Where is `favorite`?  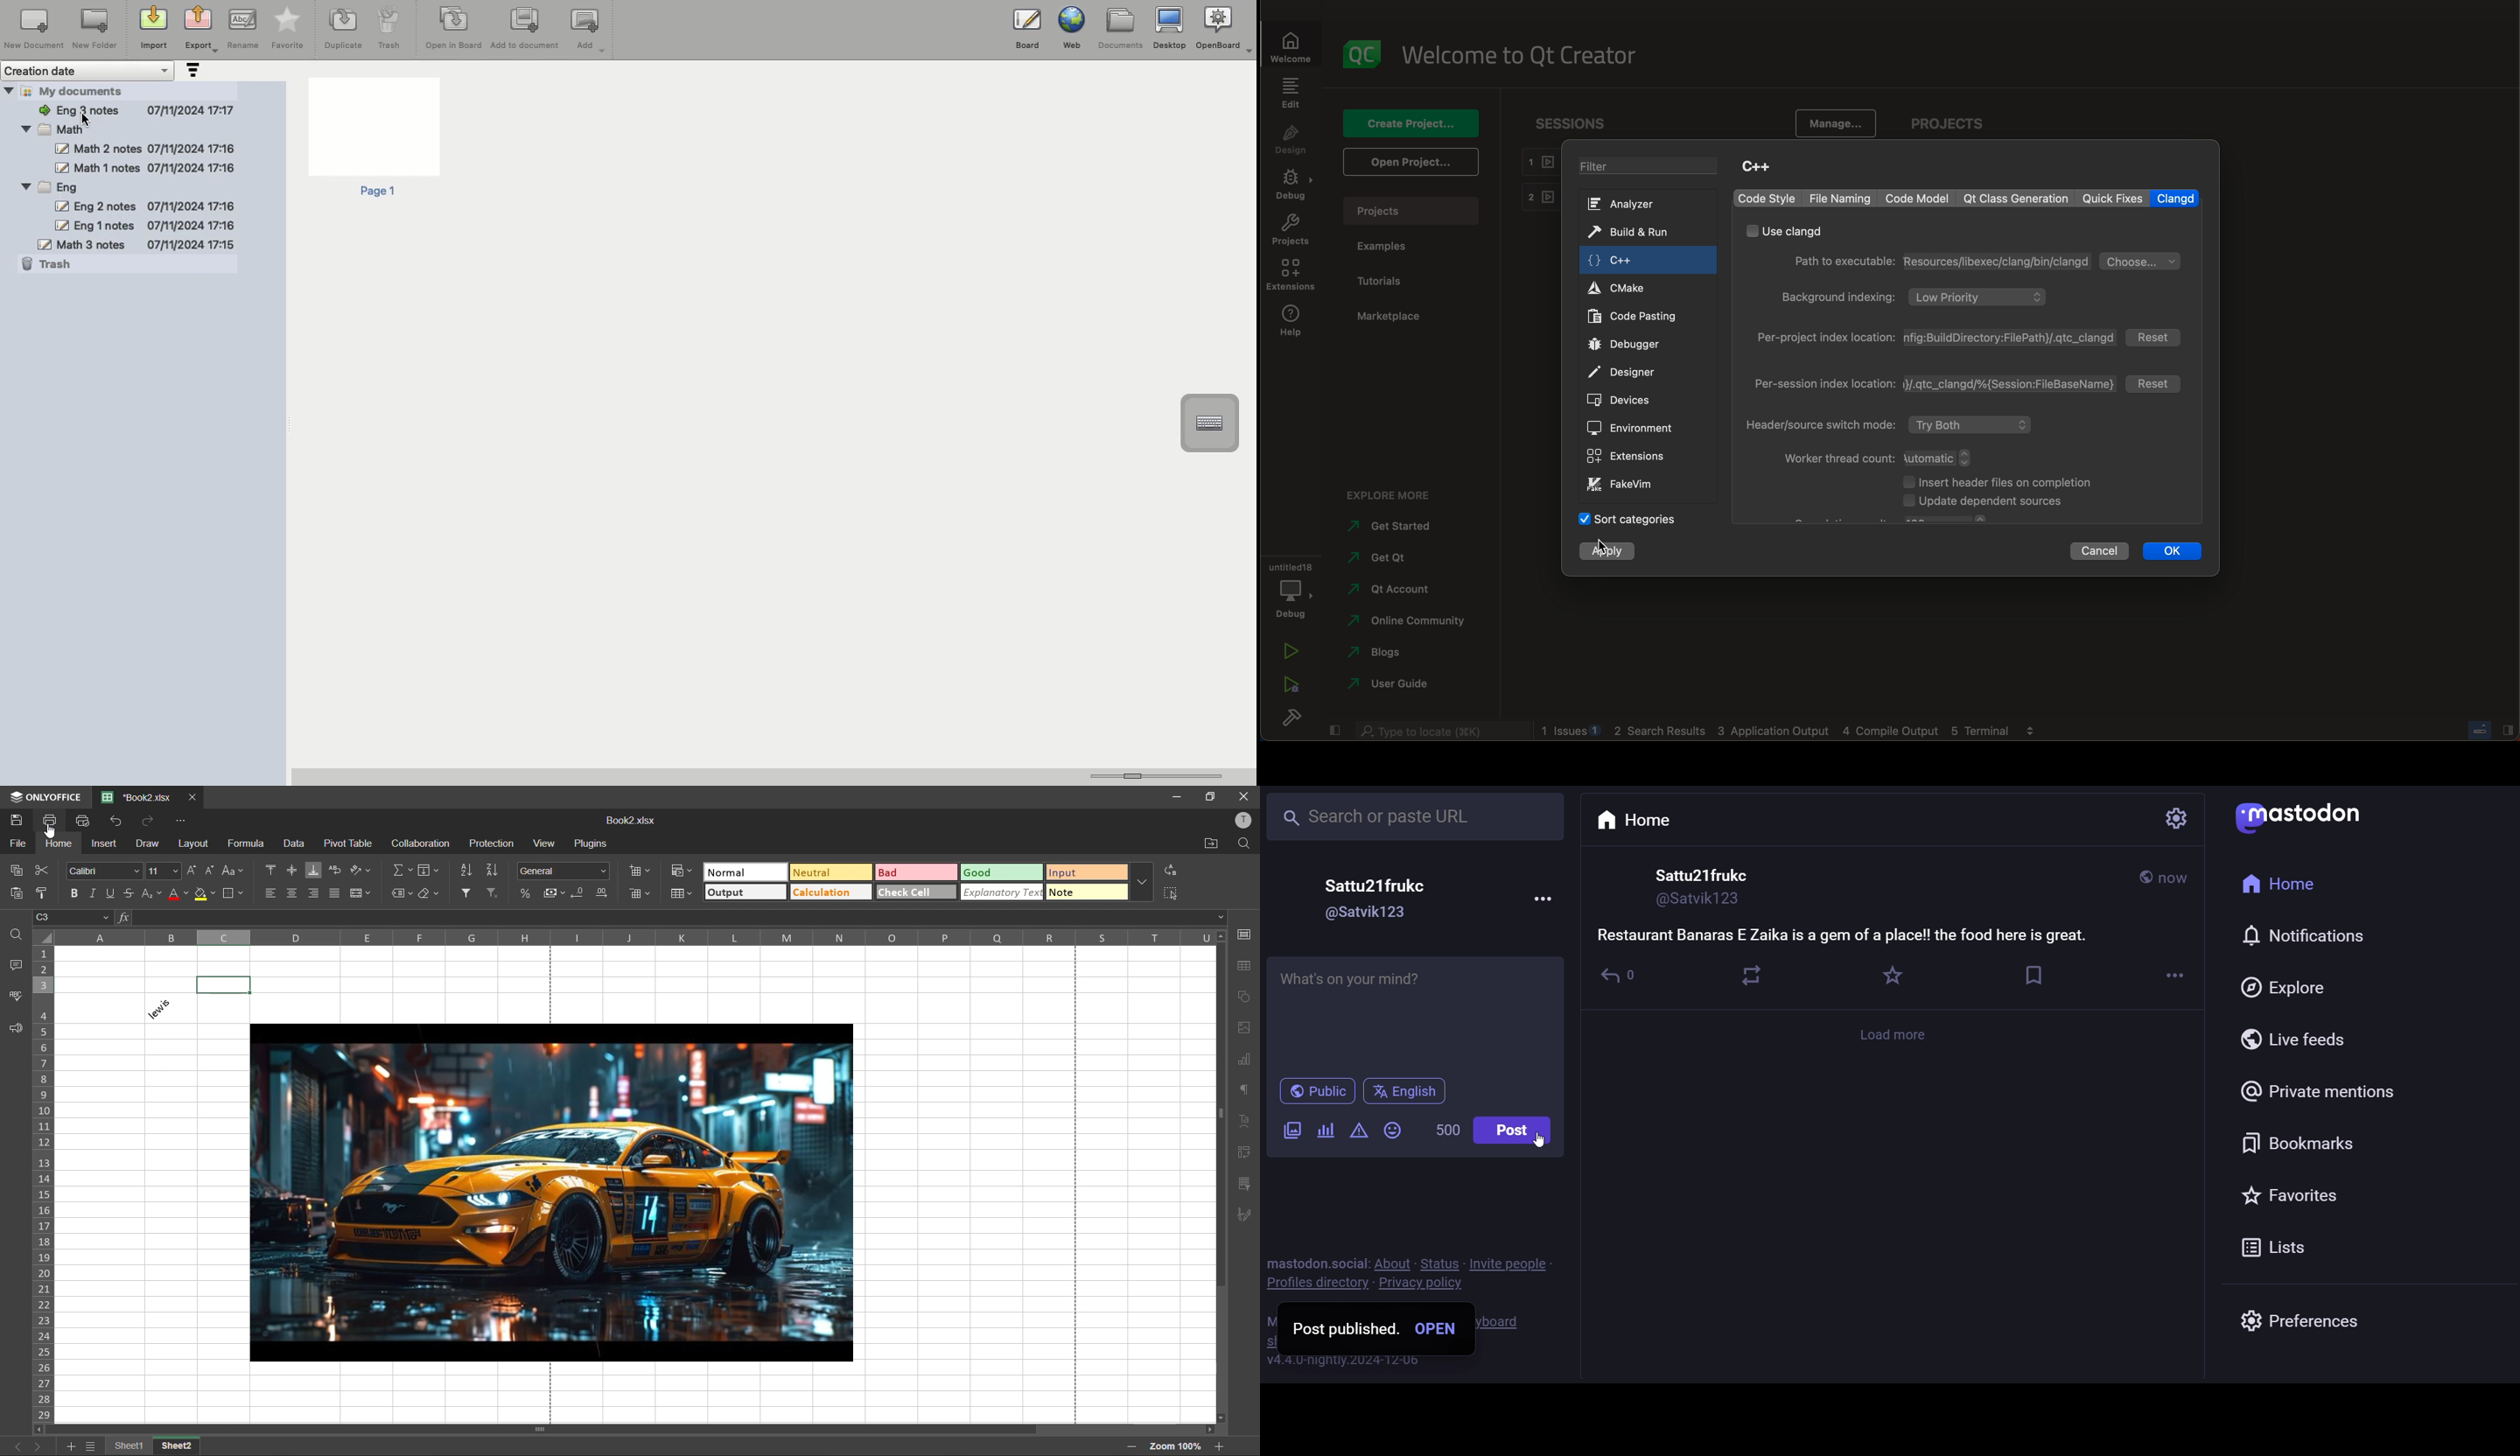 favorite is located at coordinates (1887, 975).